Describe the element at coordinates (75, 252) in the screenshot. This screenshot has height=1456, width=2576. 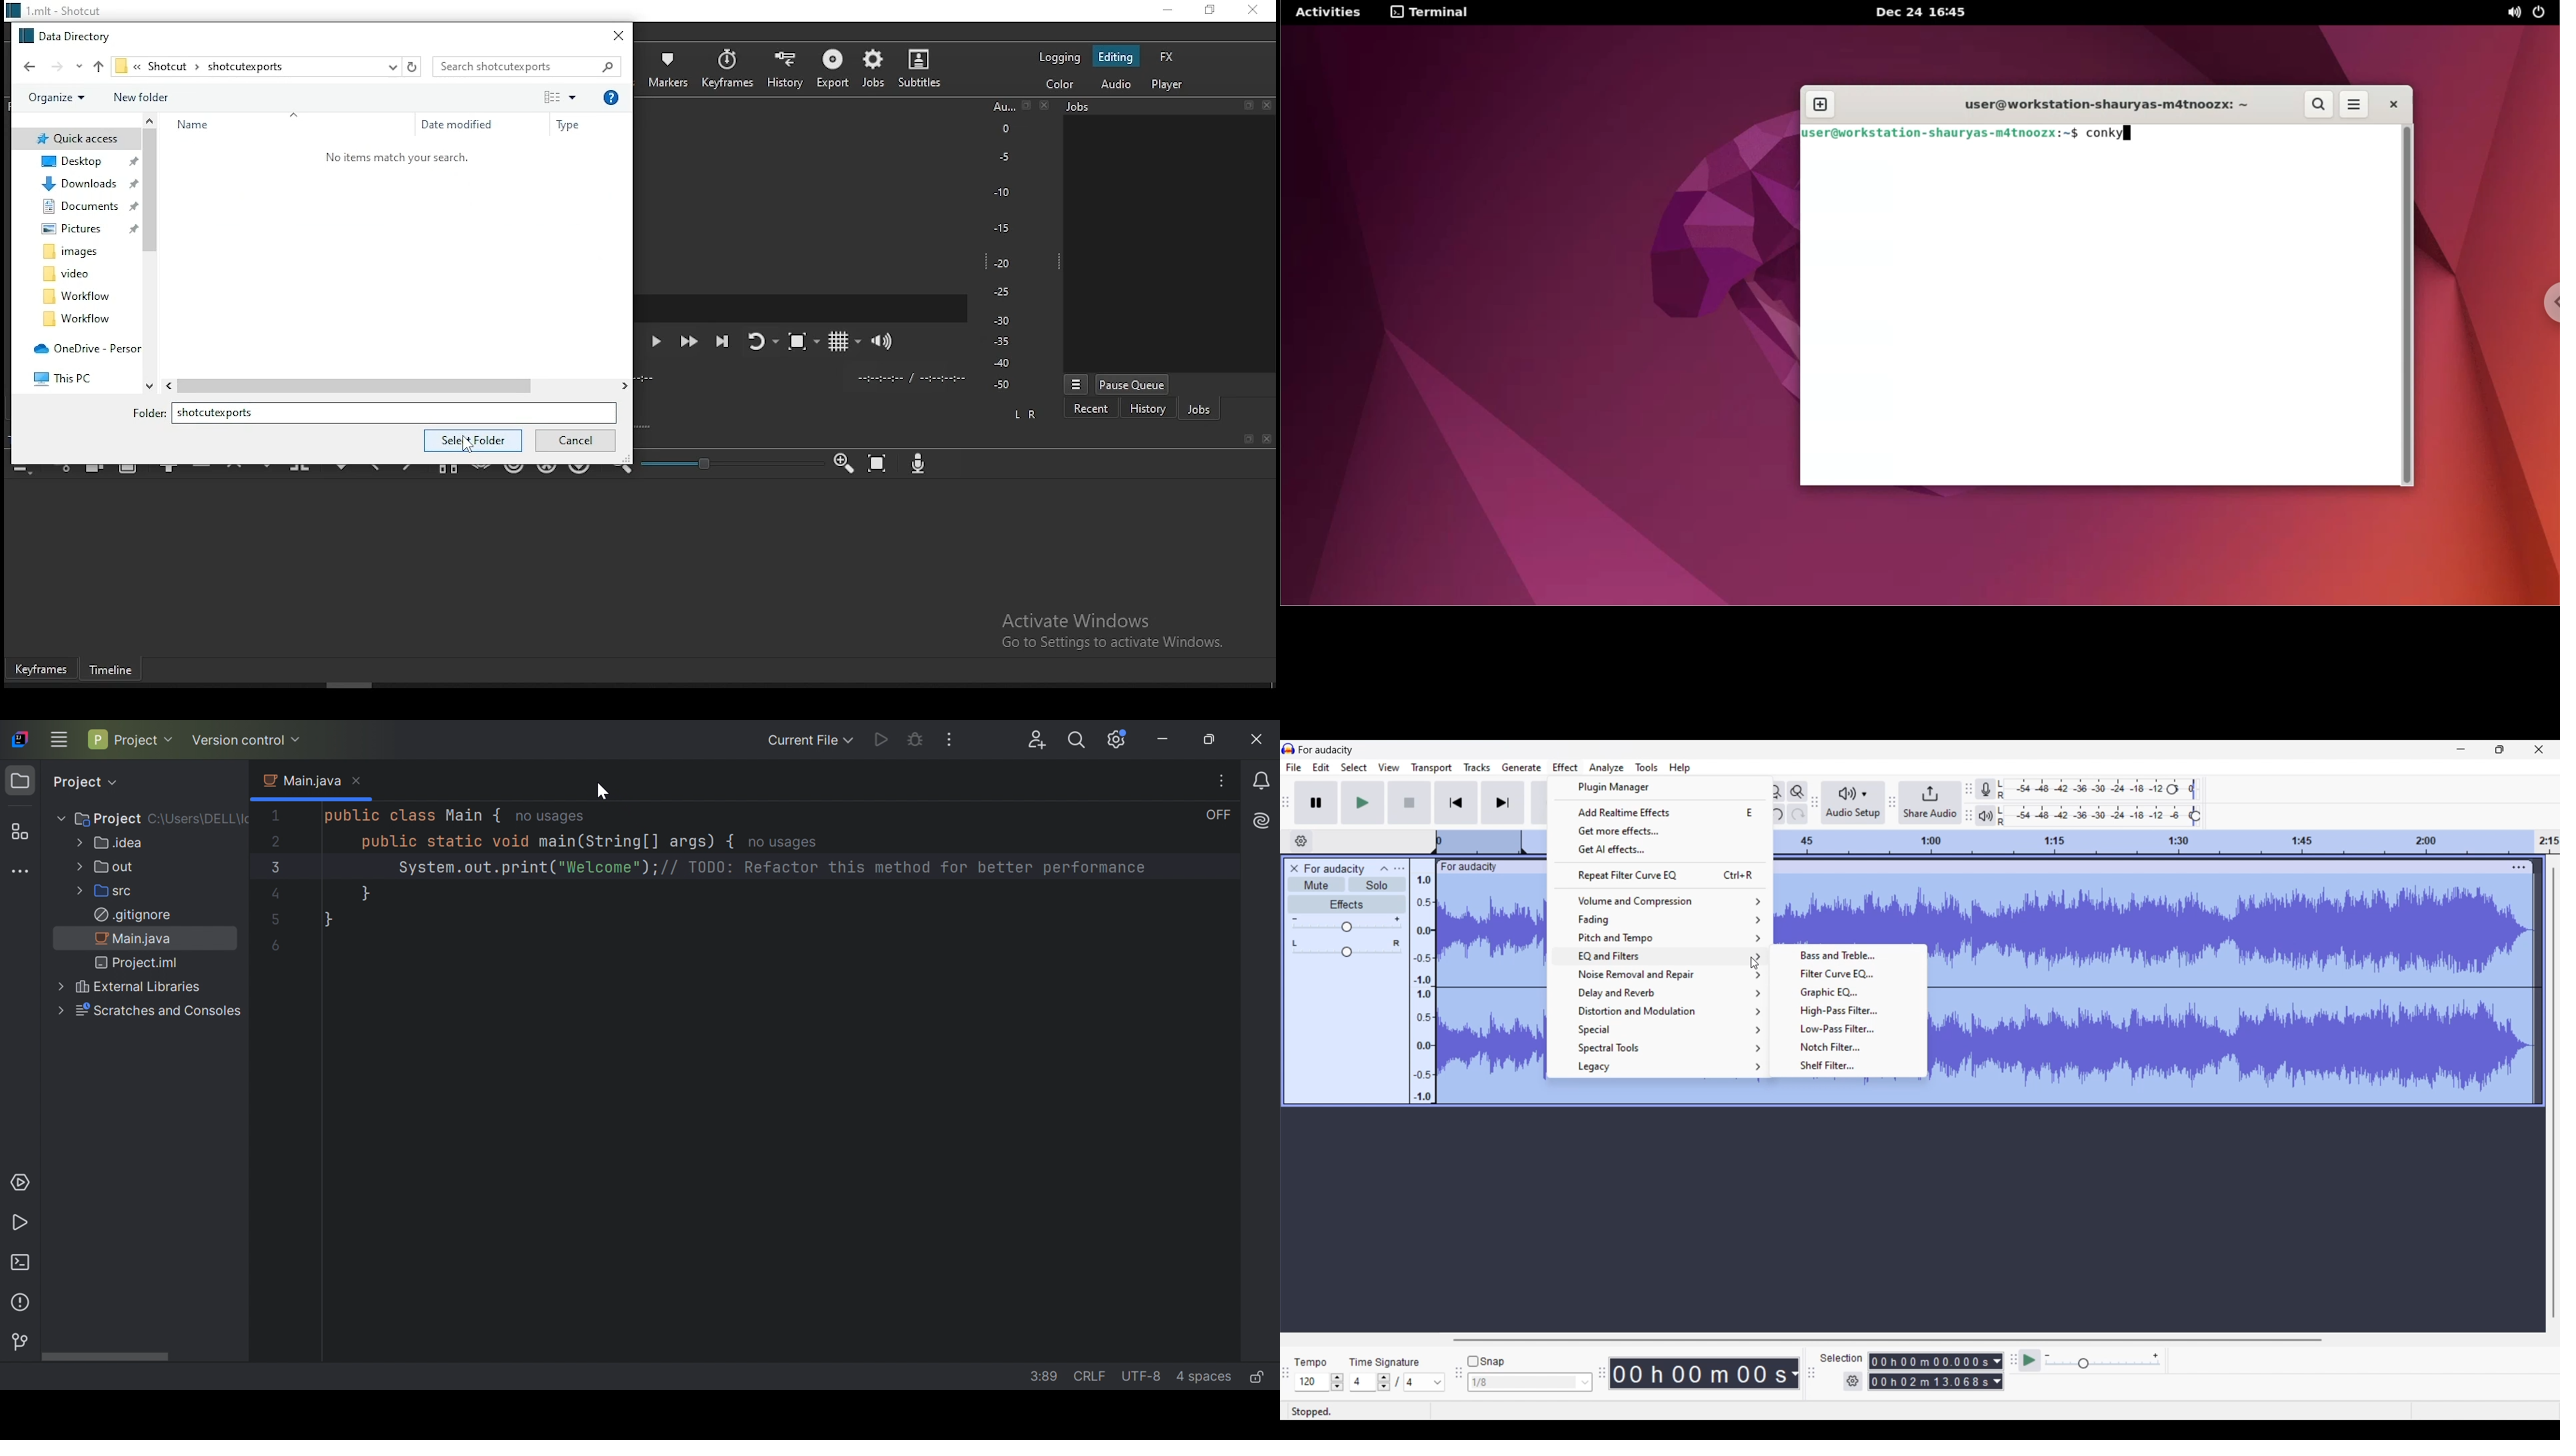
I see `local folder` at that location.